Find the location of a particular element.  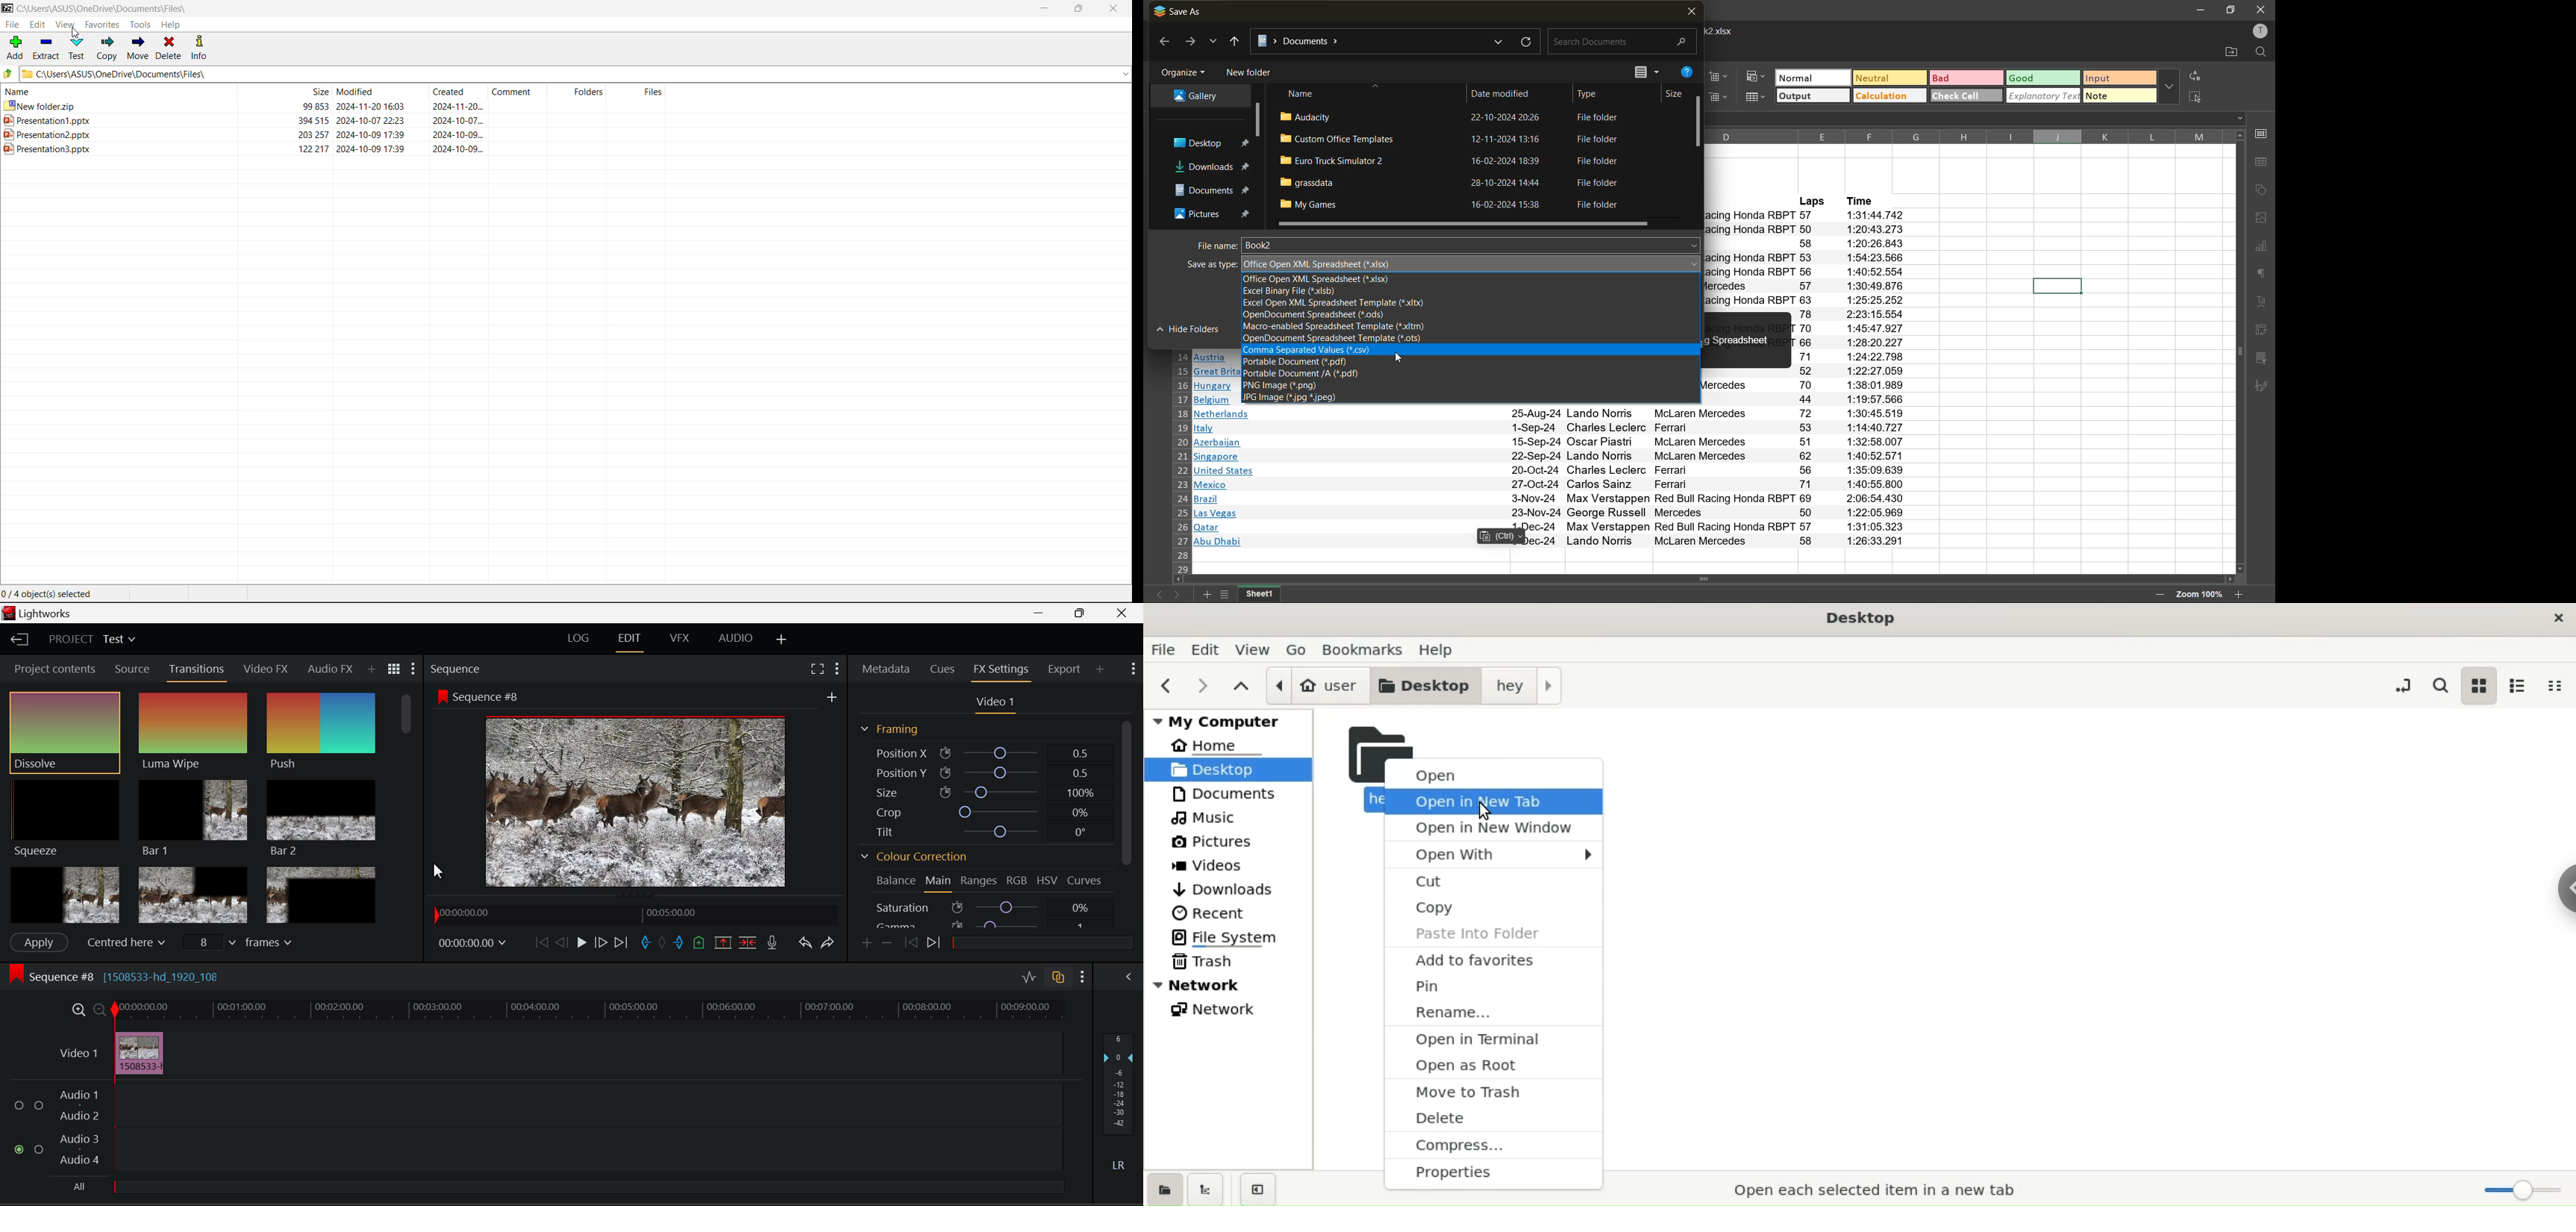

slicer is located at coordinates (2263, 359).